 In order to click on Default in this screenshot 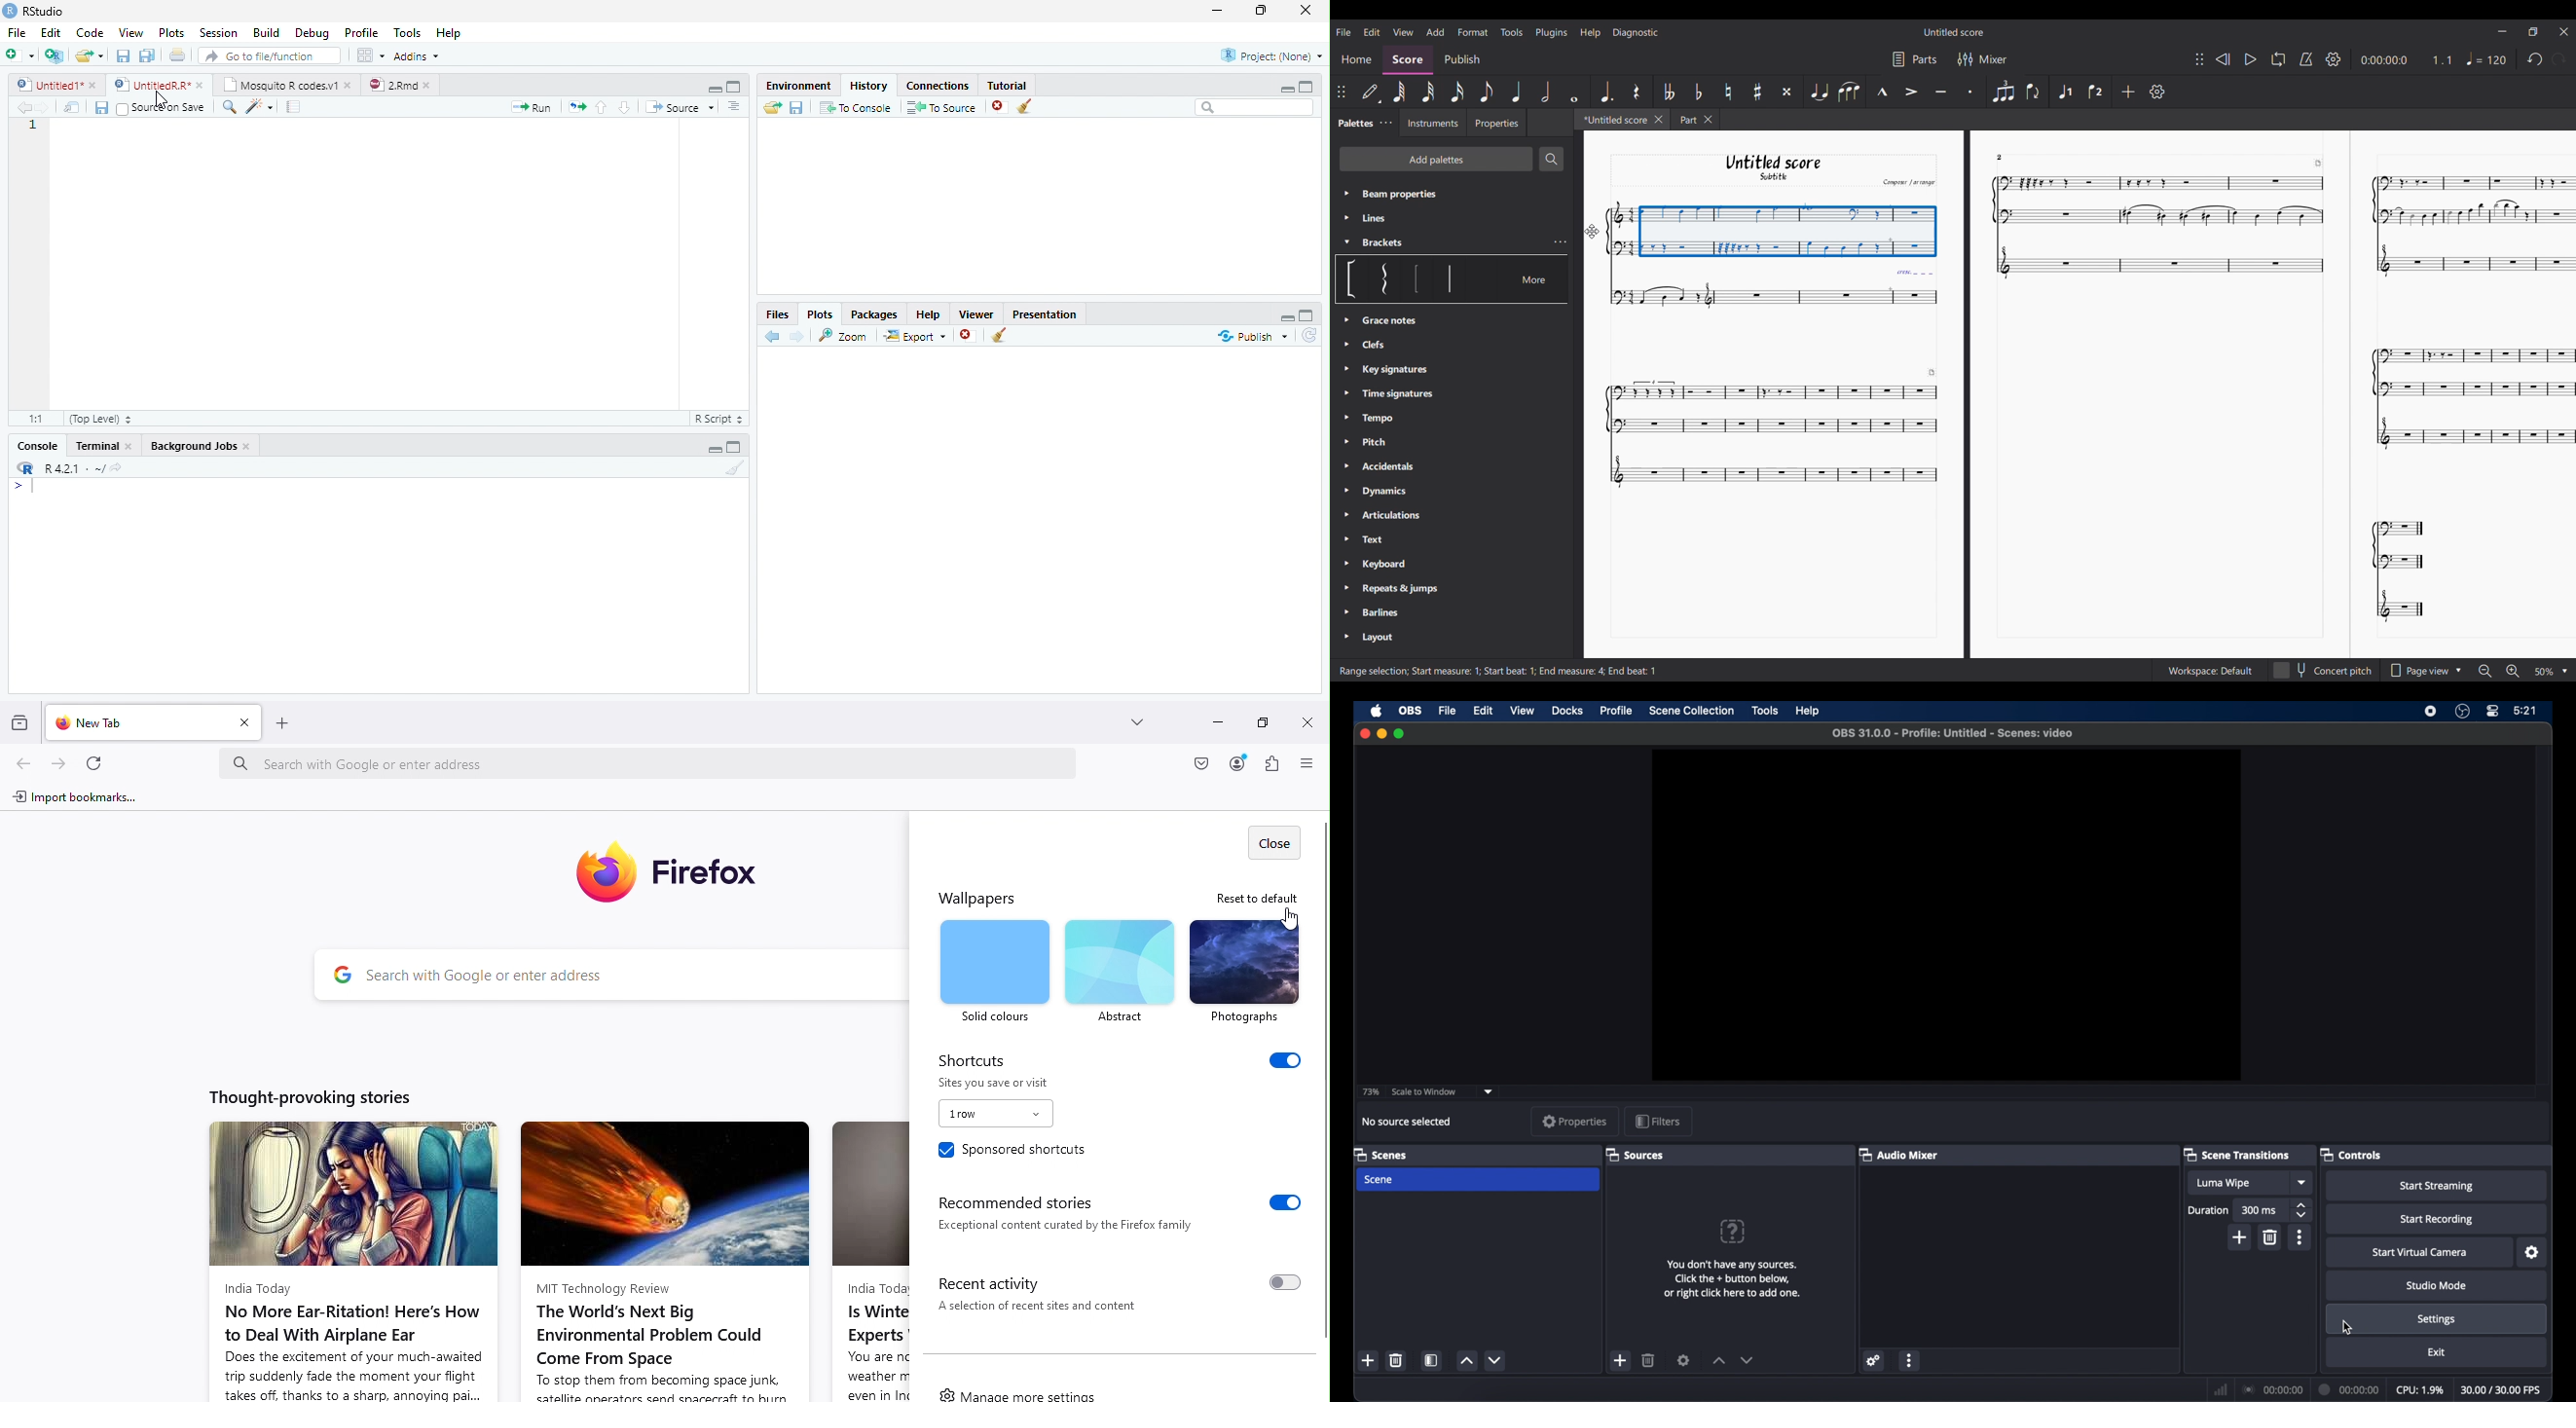, I will do `click(1371, 93)`.